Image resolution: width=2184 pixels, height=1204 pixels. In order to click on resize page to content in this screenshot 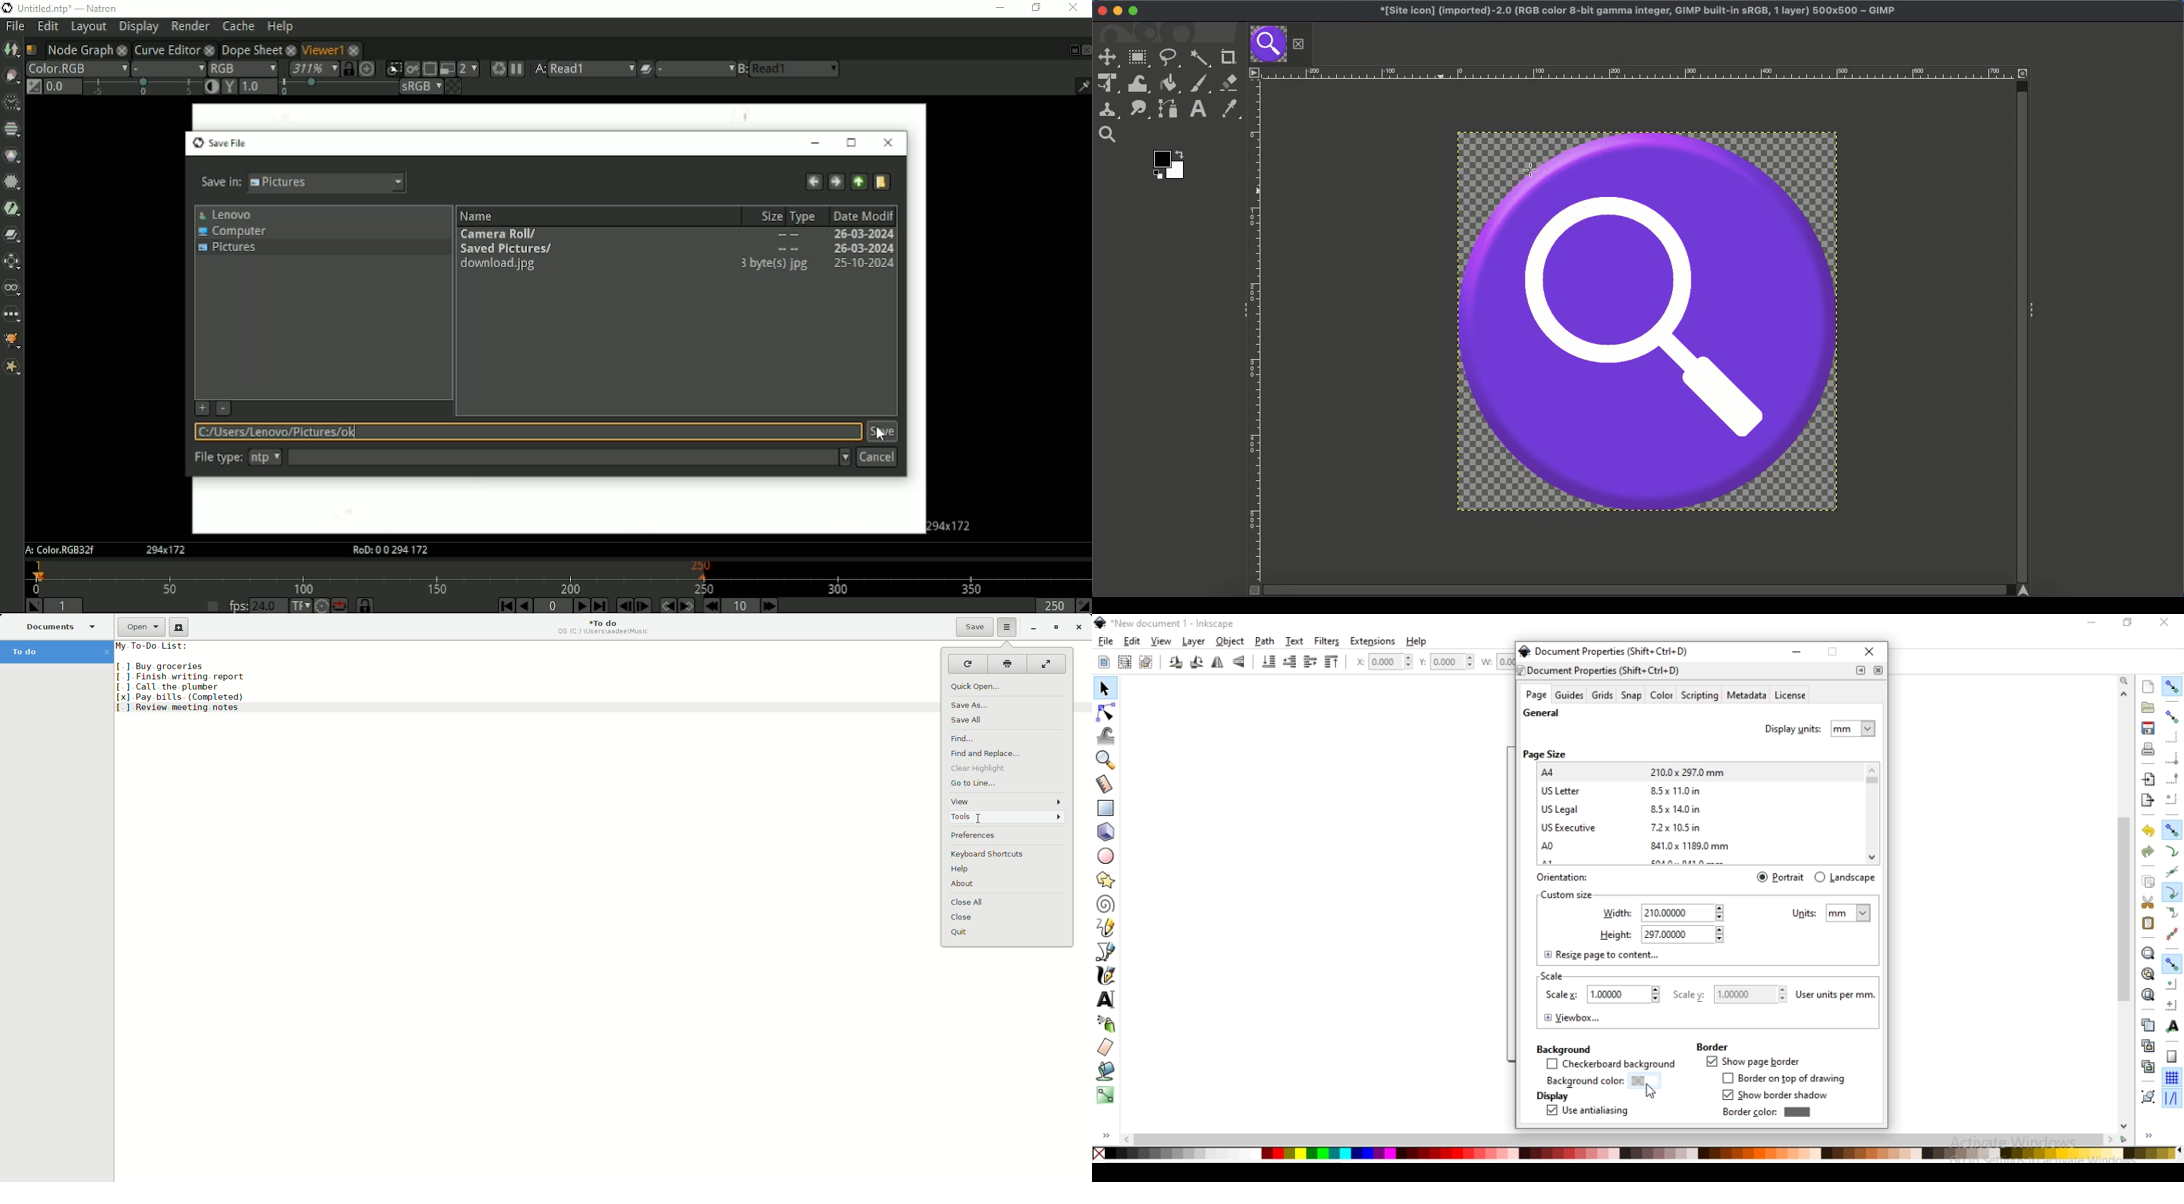, I will do `click(1600, 956)`.